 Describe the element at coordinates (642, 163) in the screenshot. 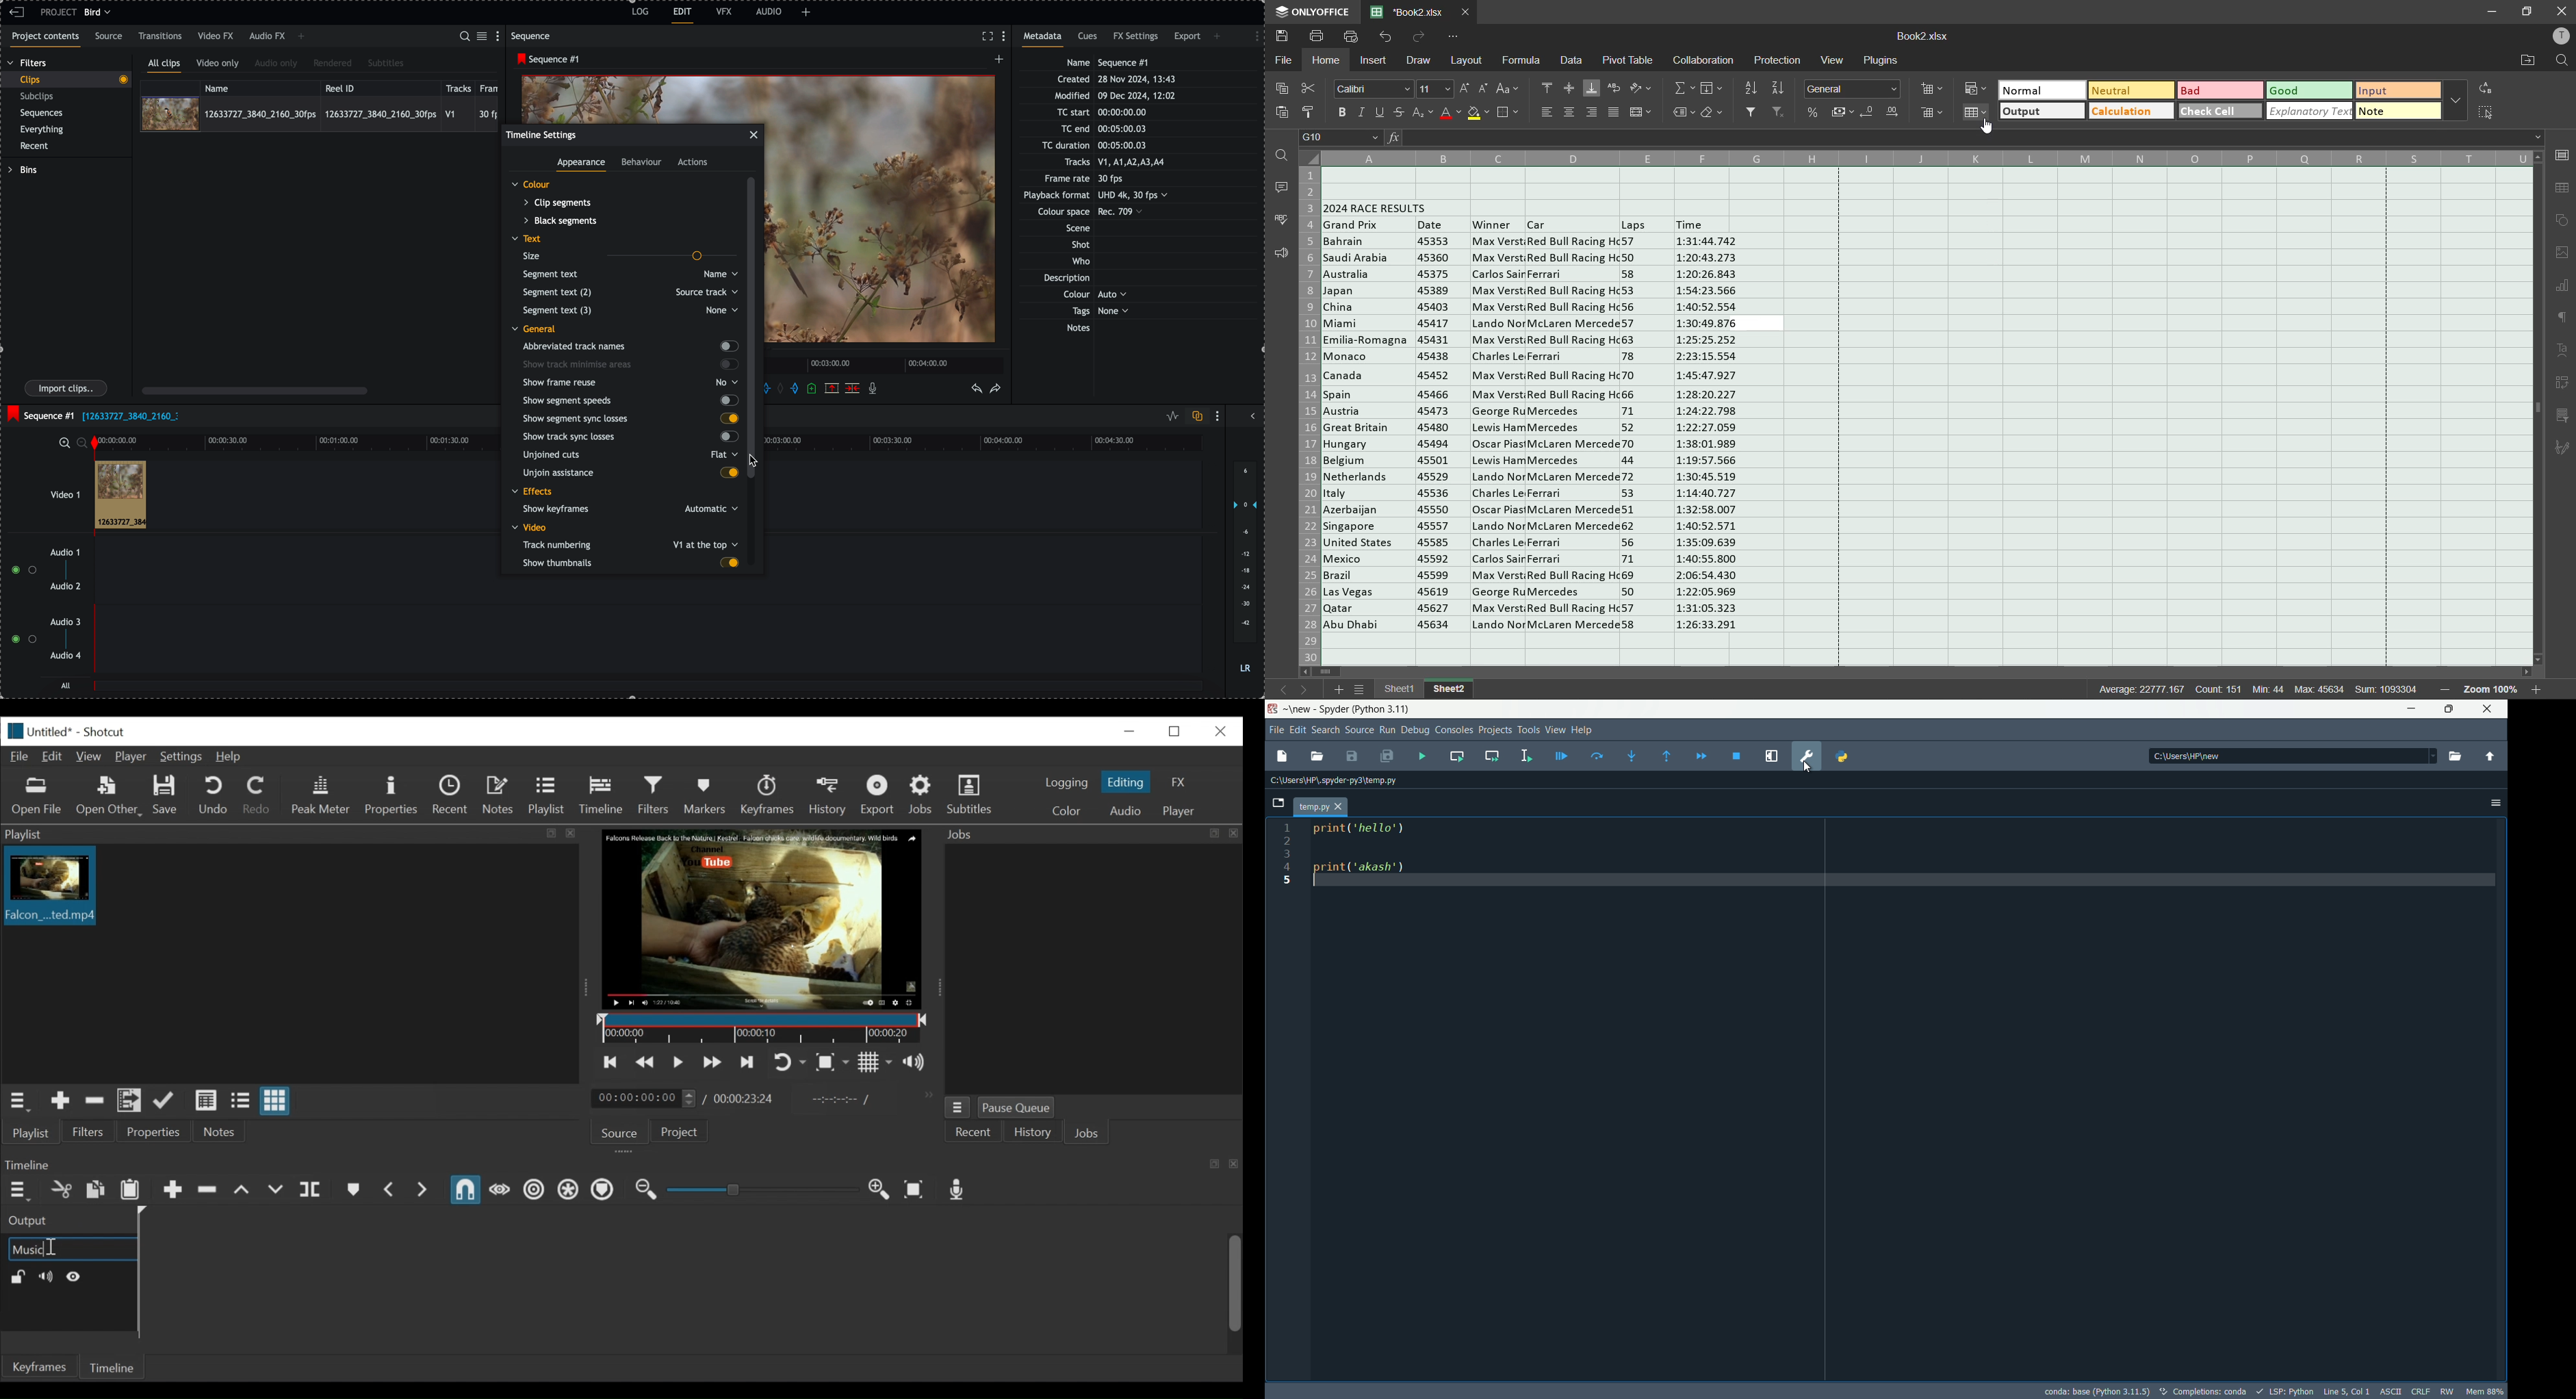

I see `behaviour` at that location.